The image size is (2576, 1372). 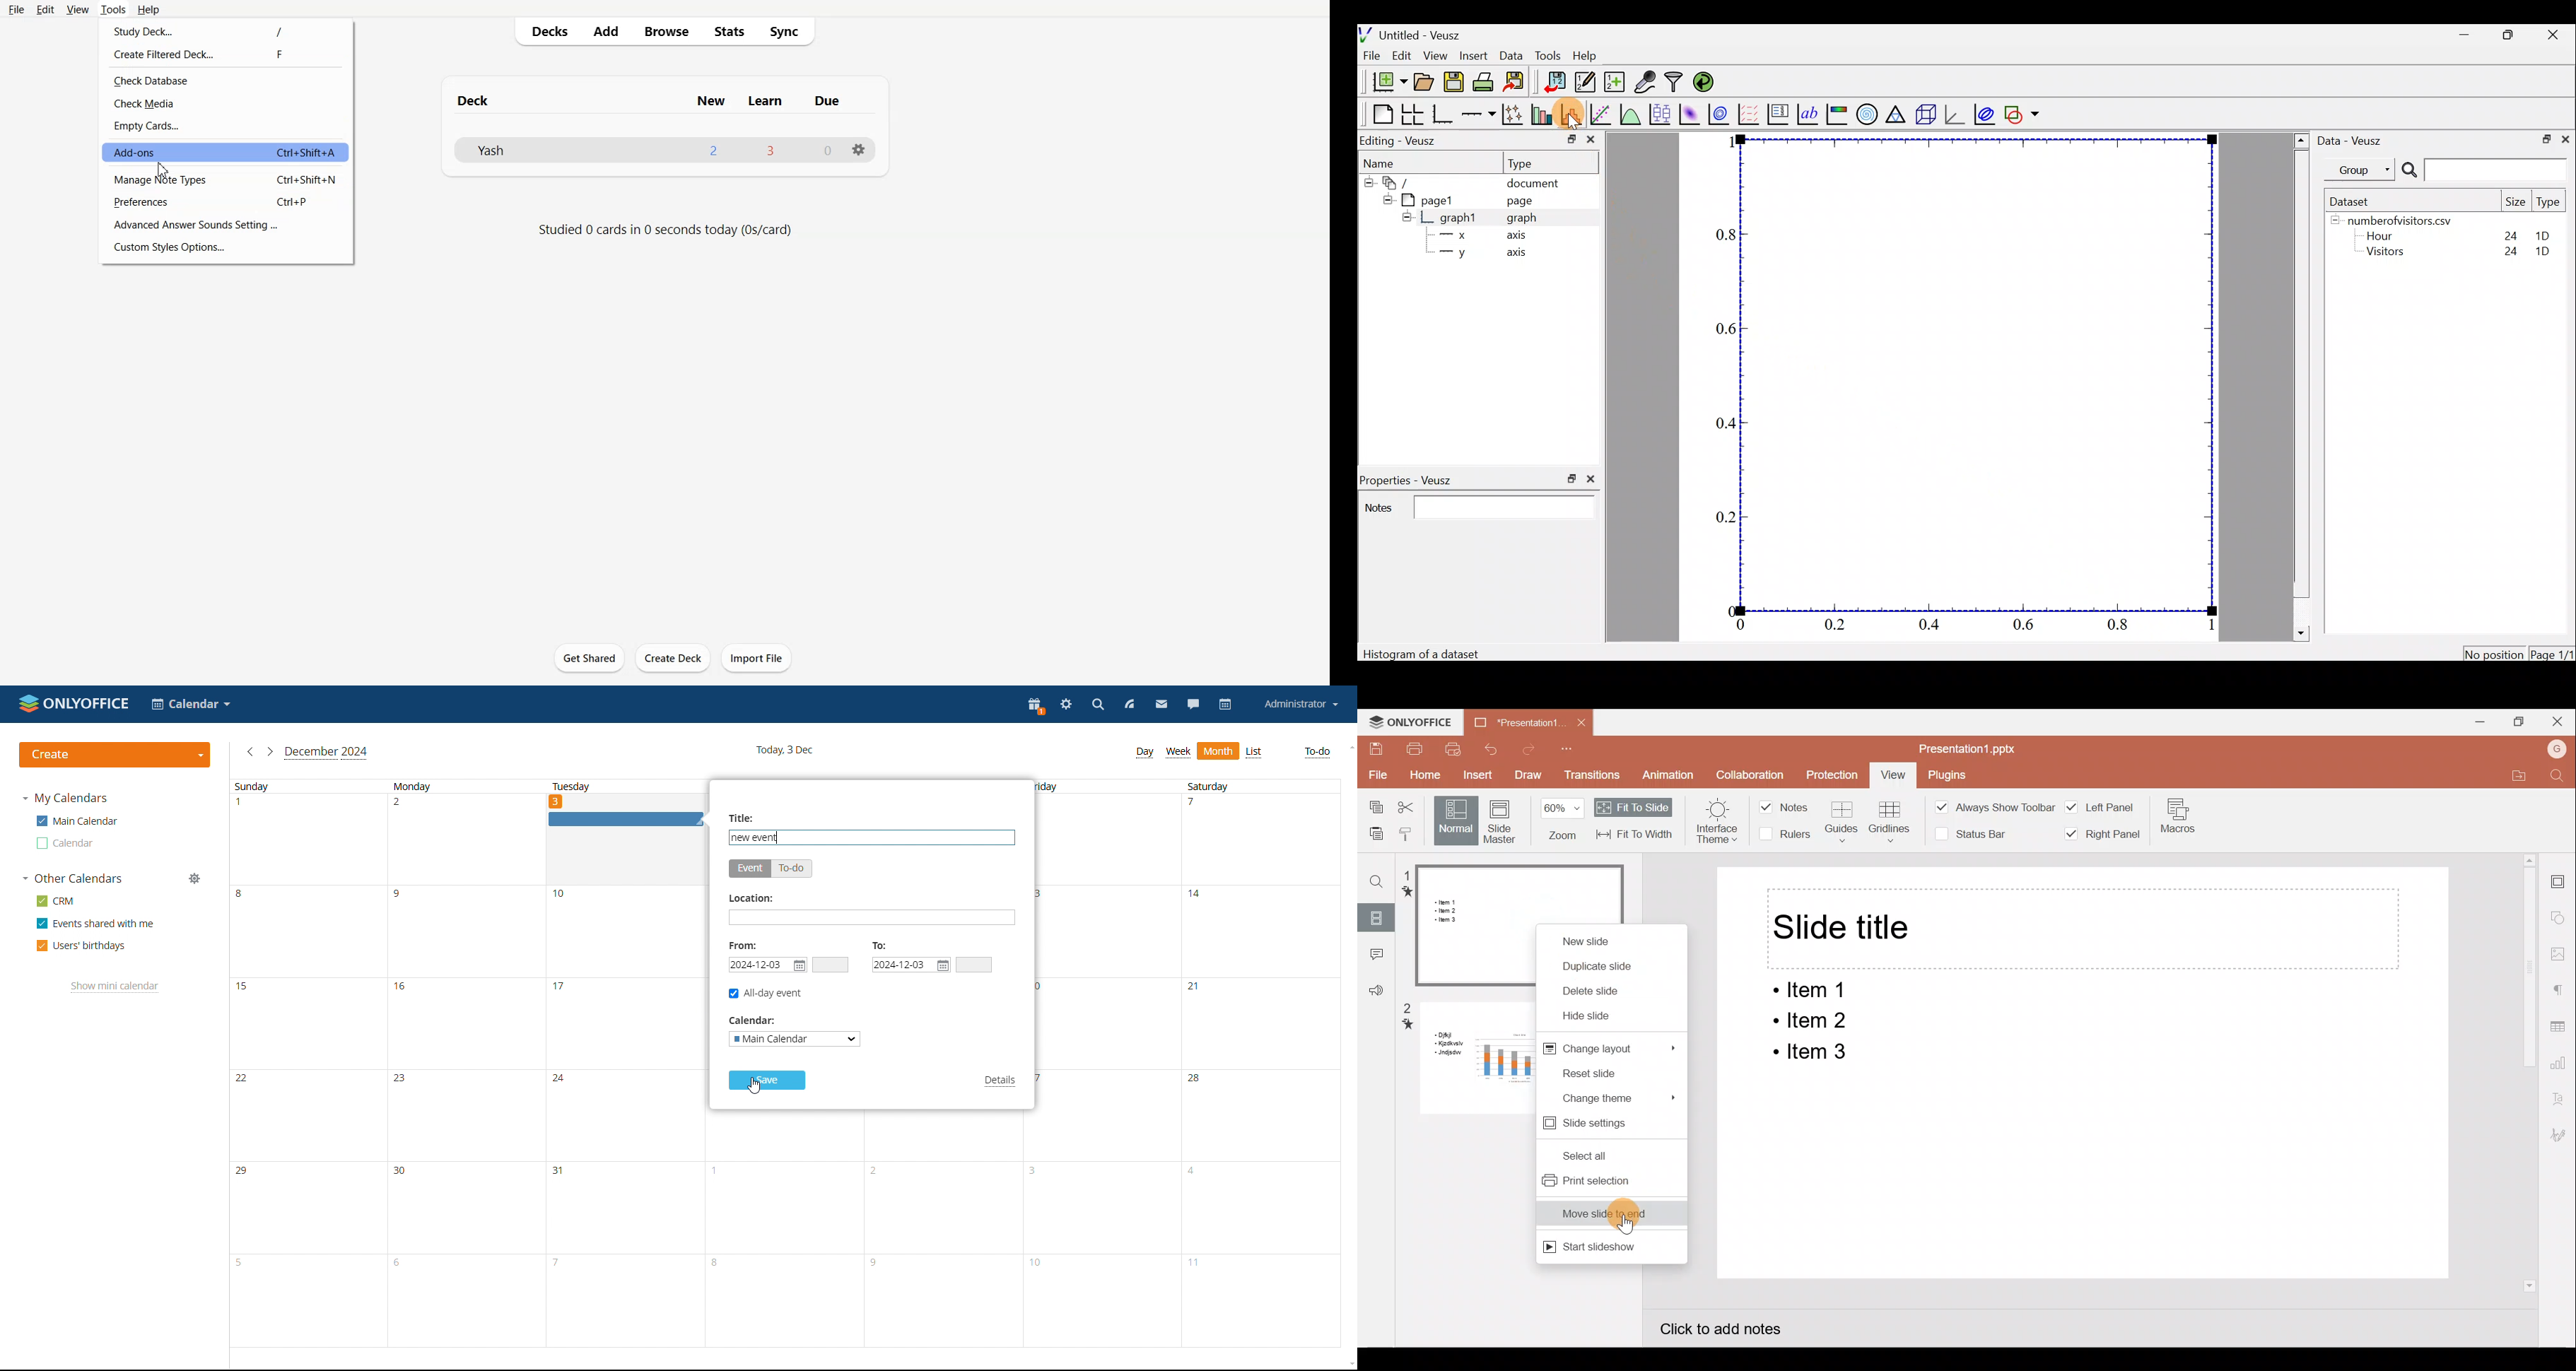 I want to click on Check Database, so click(x=225, y=80).